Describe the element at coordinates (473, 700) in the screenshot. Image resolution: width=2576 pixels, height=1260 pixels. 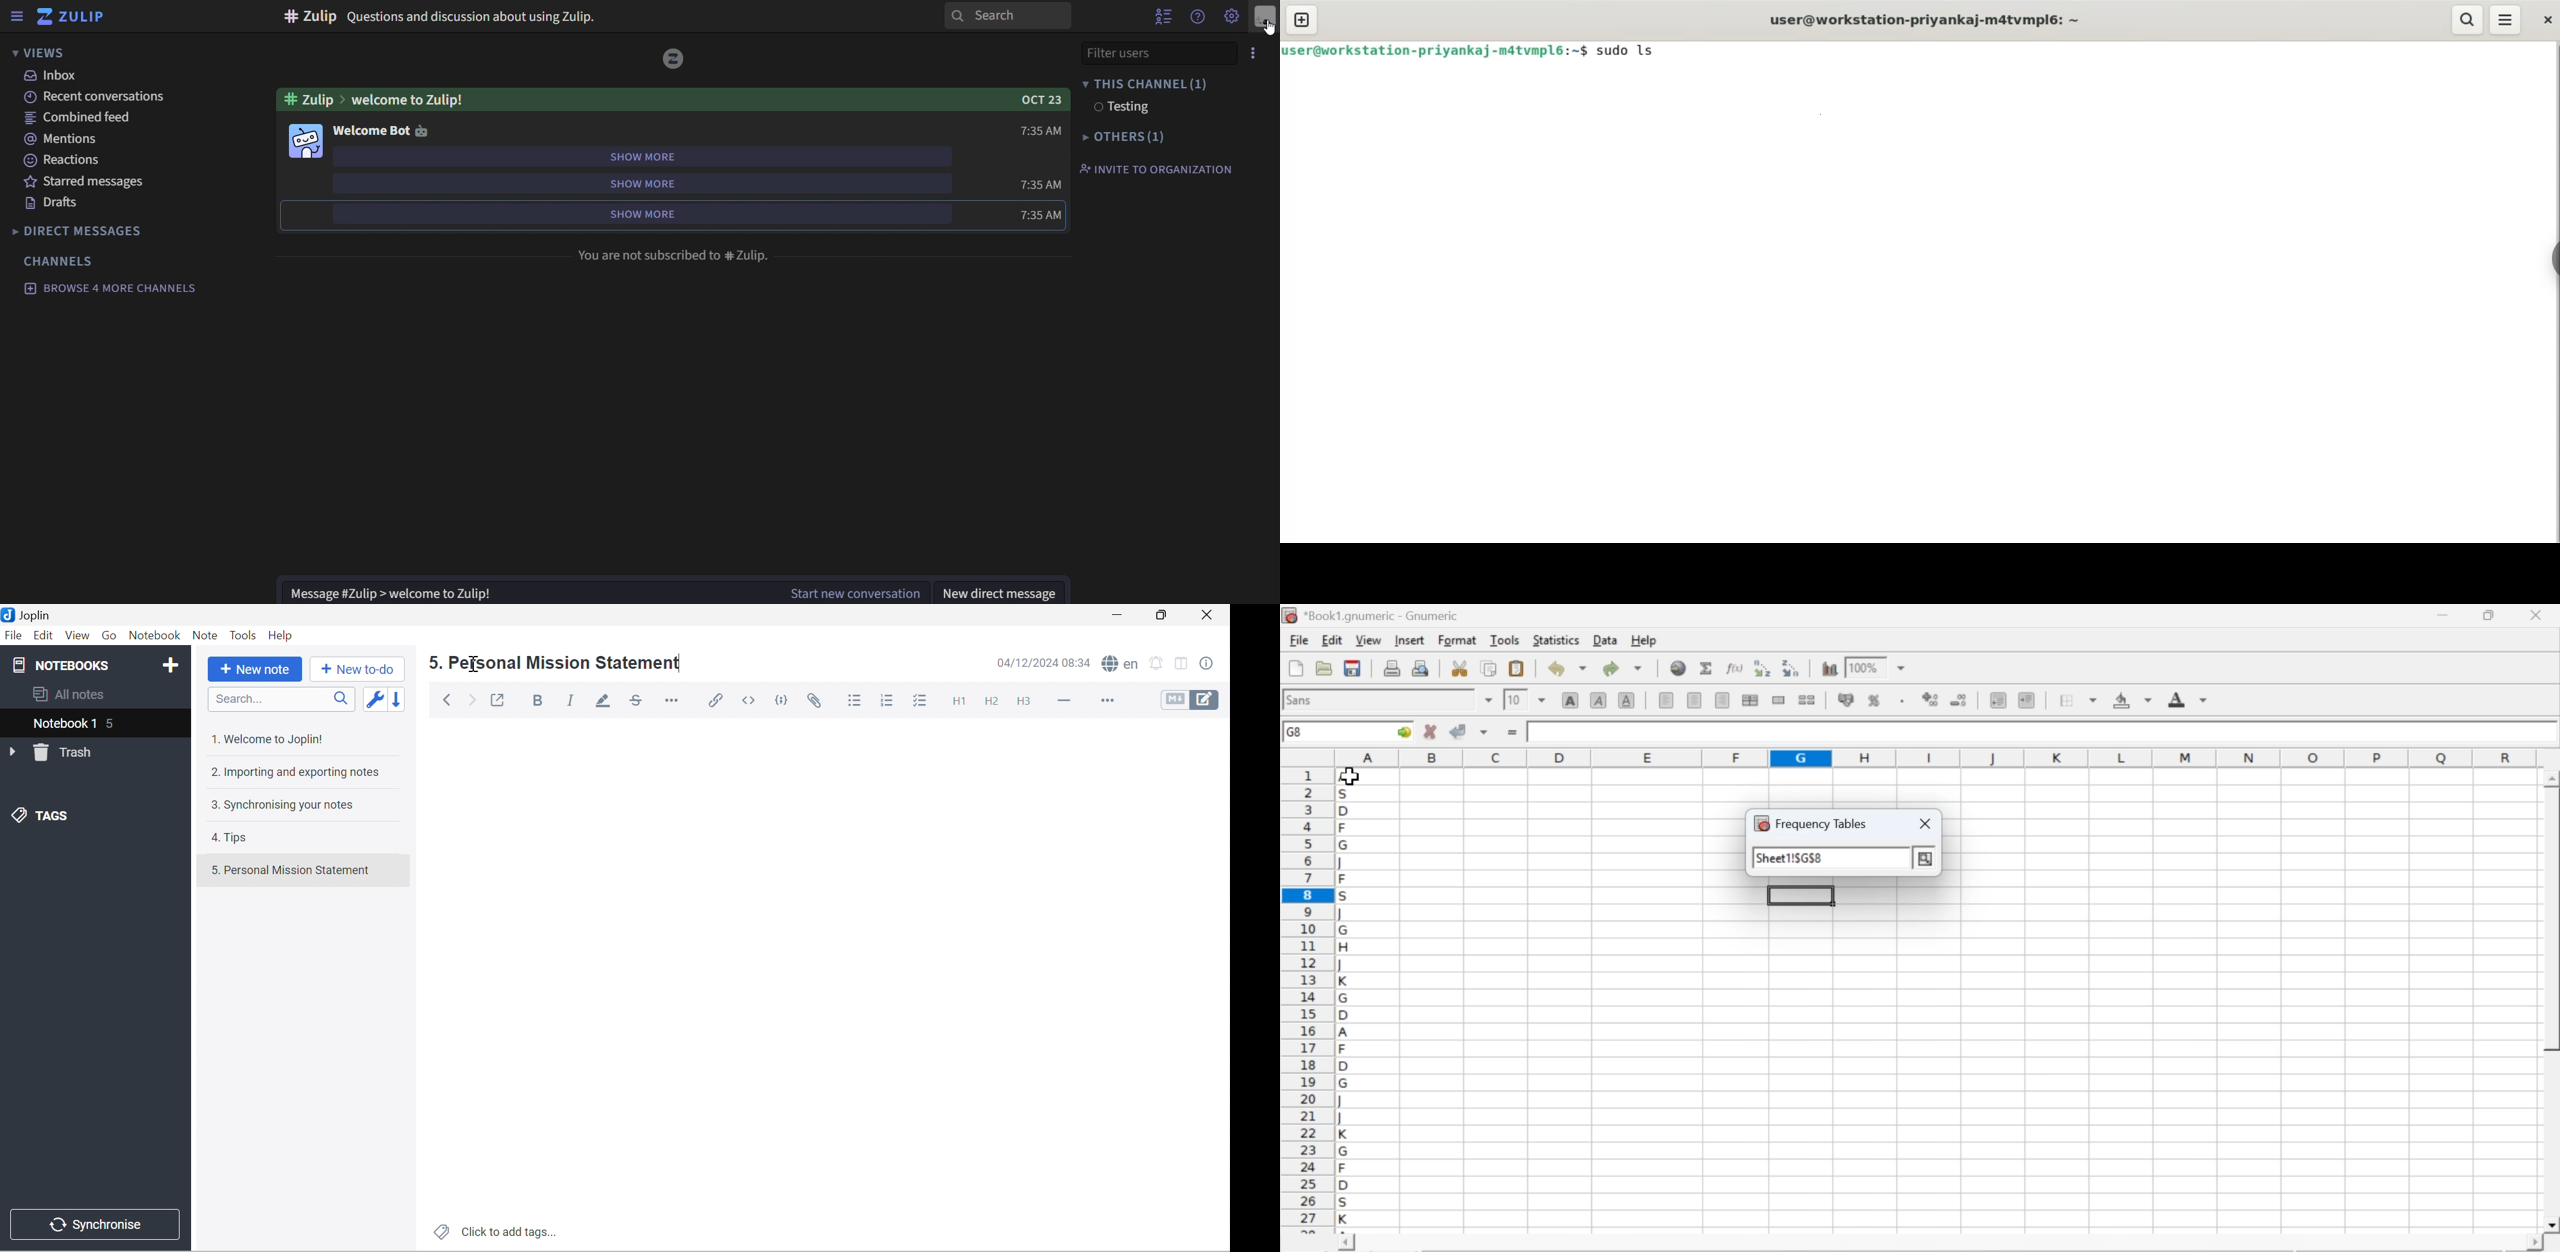
I see `Forward` at that location.